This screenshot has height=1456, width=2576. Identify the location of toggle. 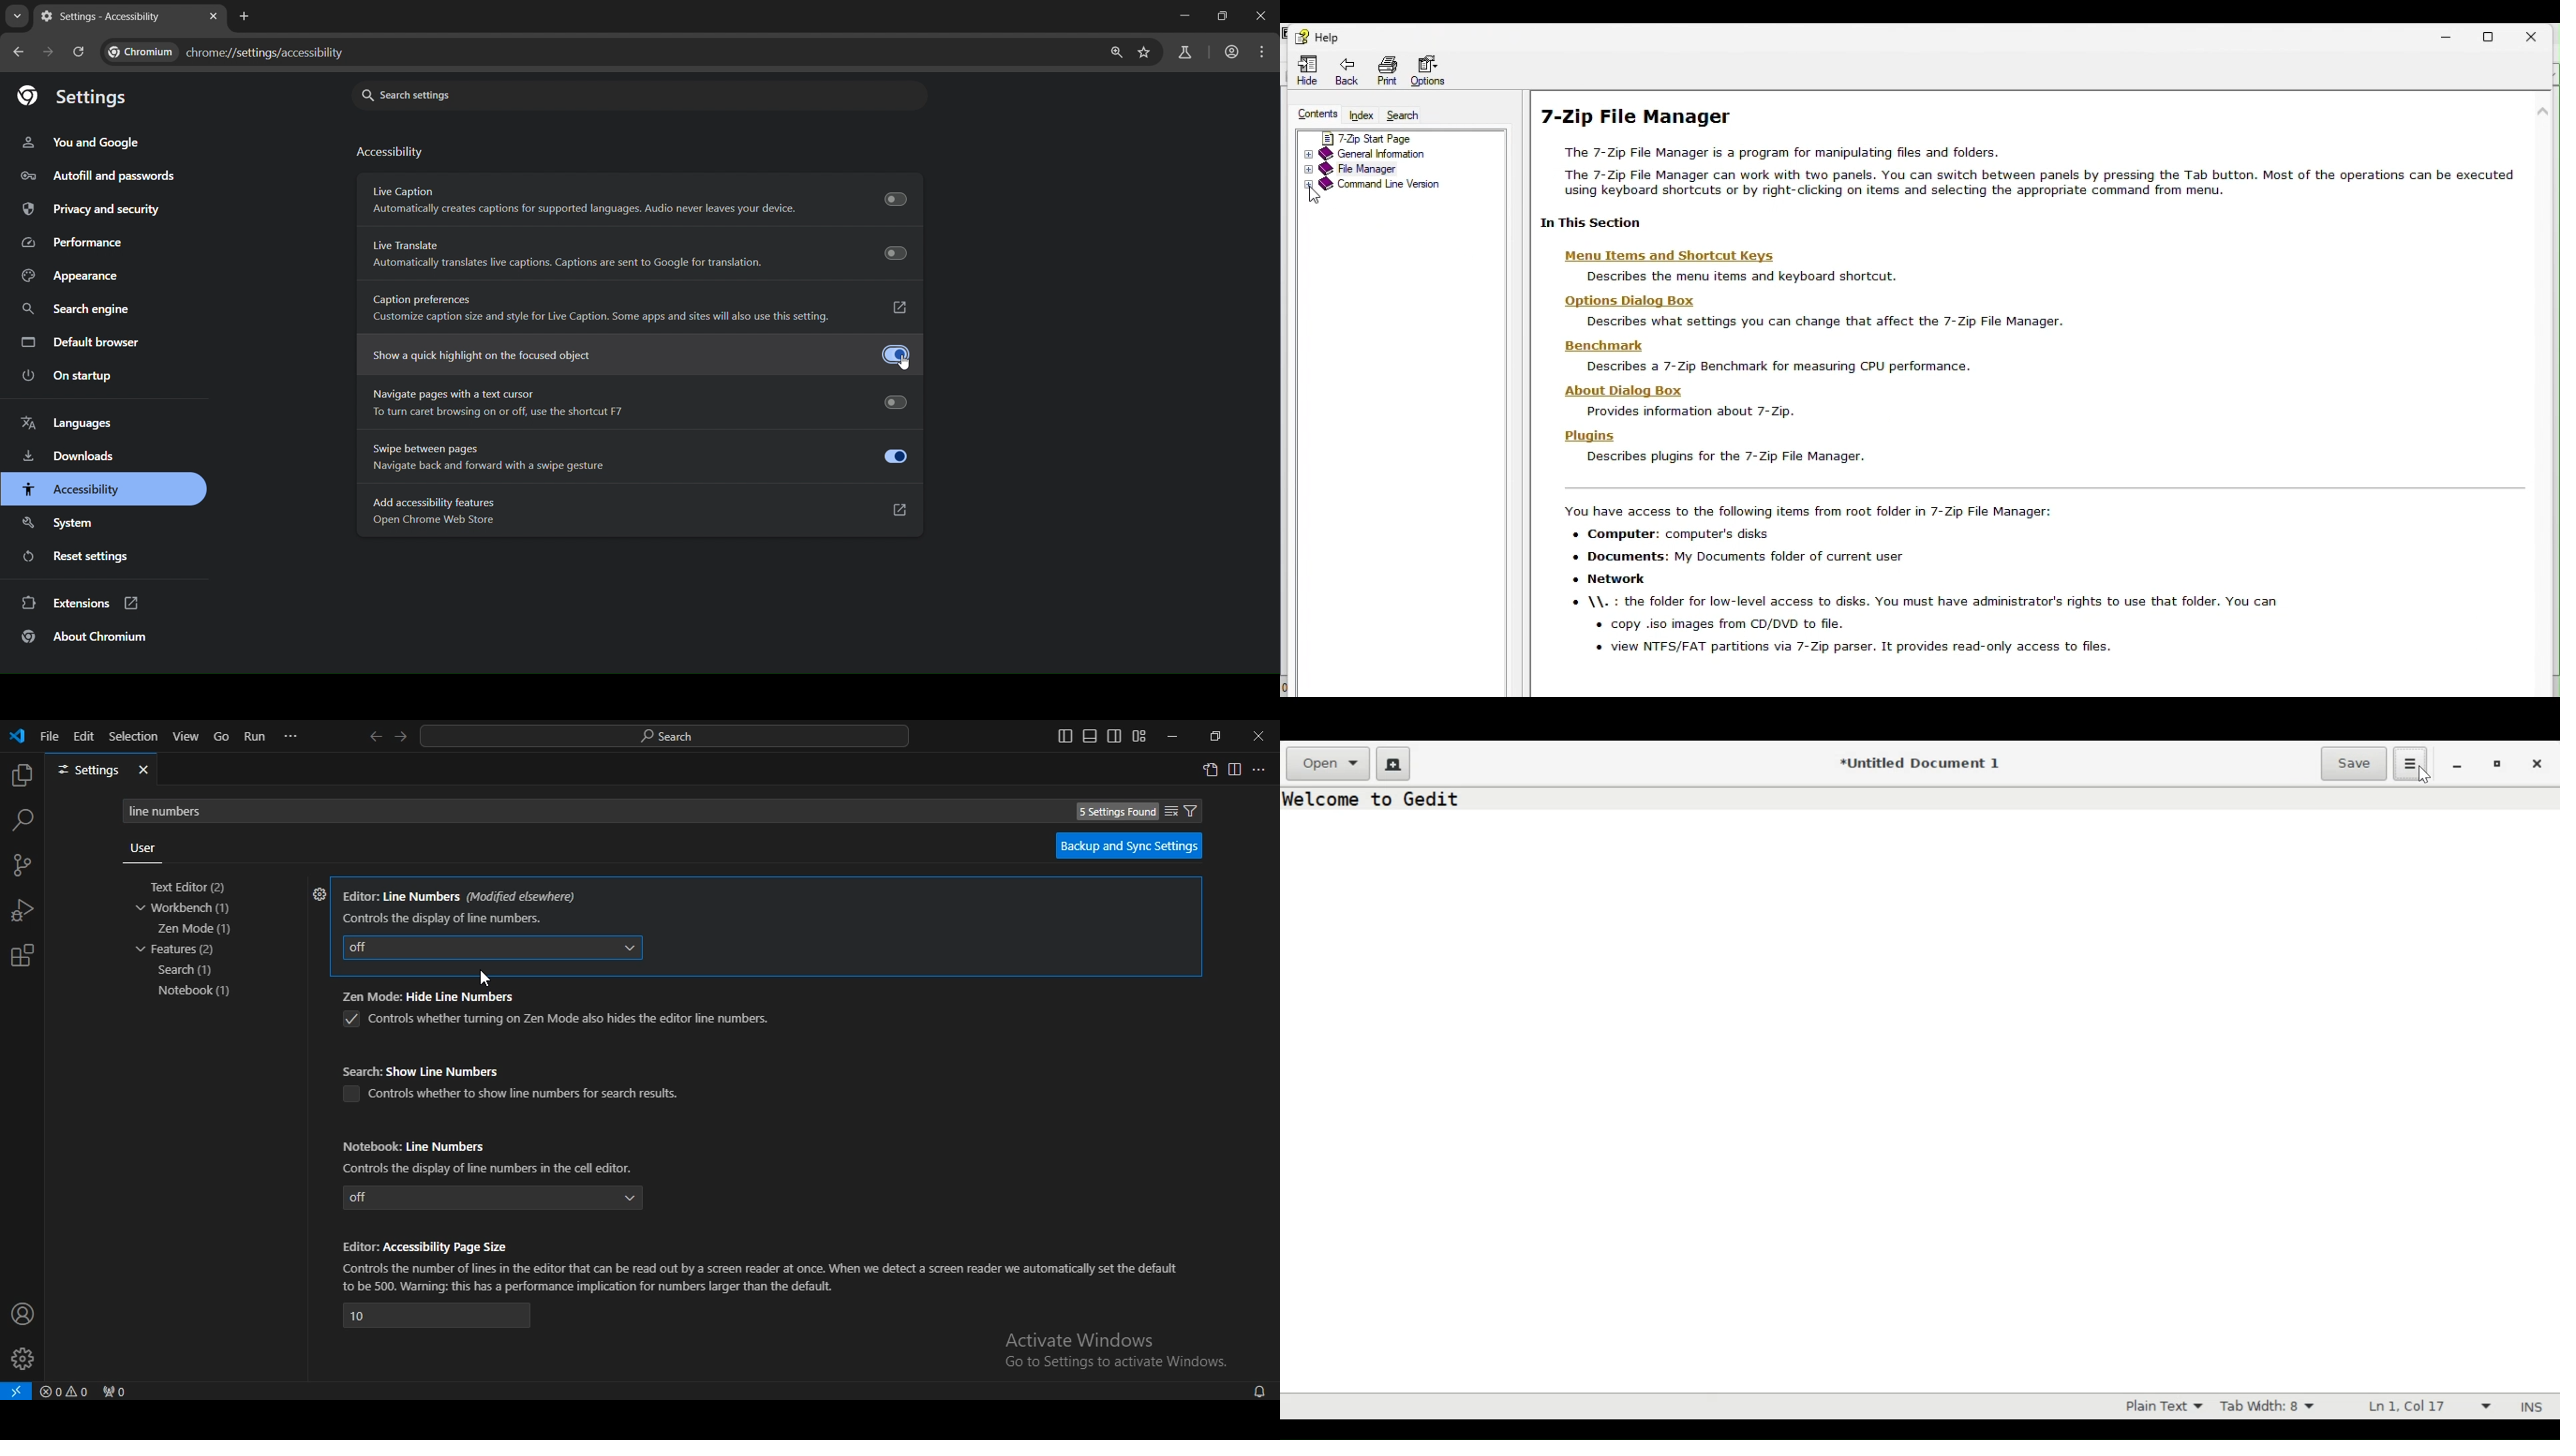
(894, 402).